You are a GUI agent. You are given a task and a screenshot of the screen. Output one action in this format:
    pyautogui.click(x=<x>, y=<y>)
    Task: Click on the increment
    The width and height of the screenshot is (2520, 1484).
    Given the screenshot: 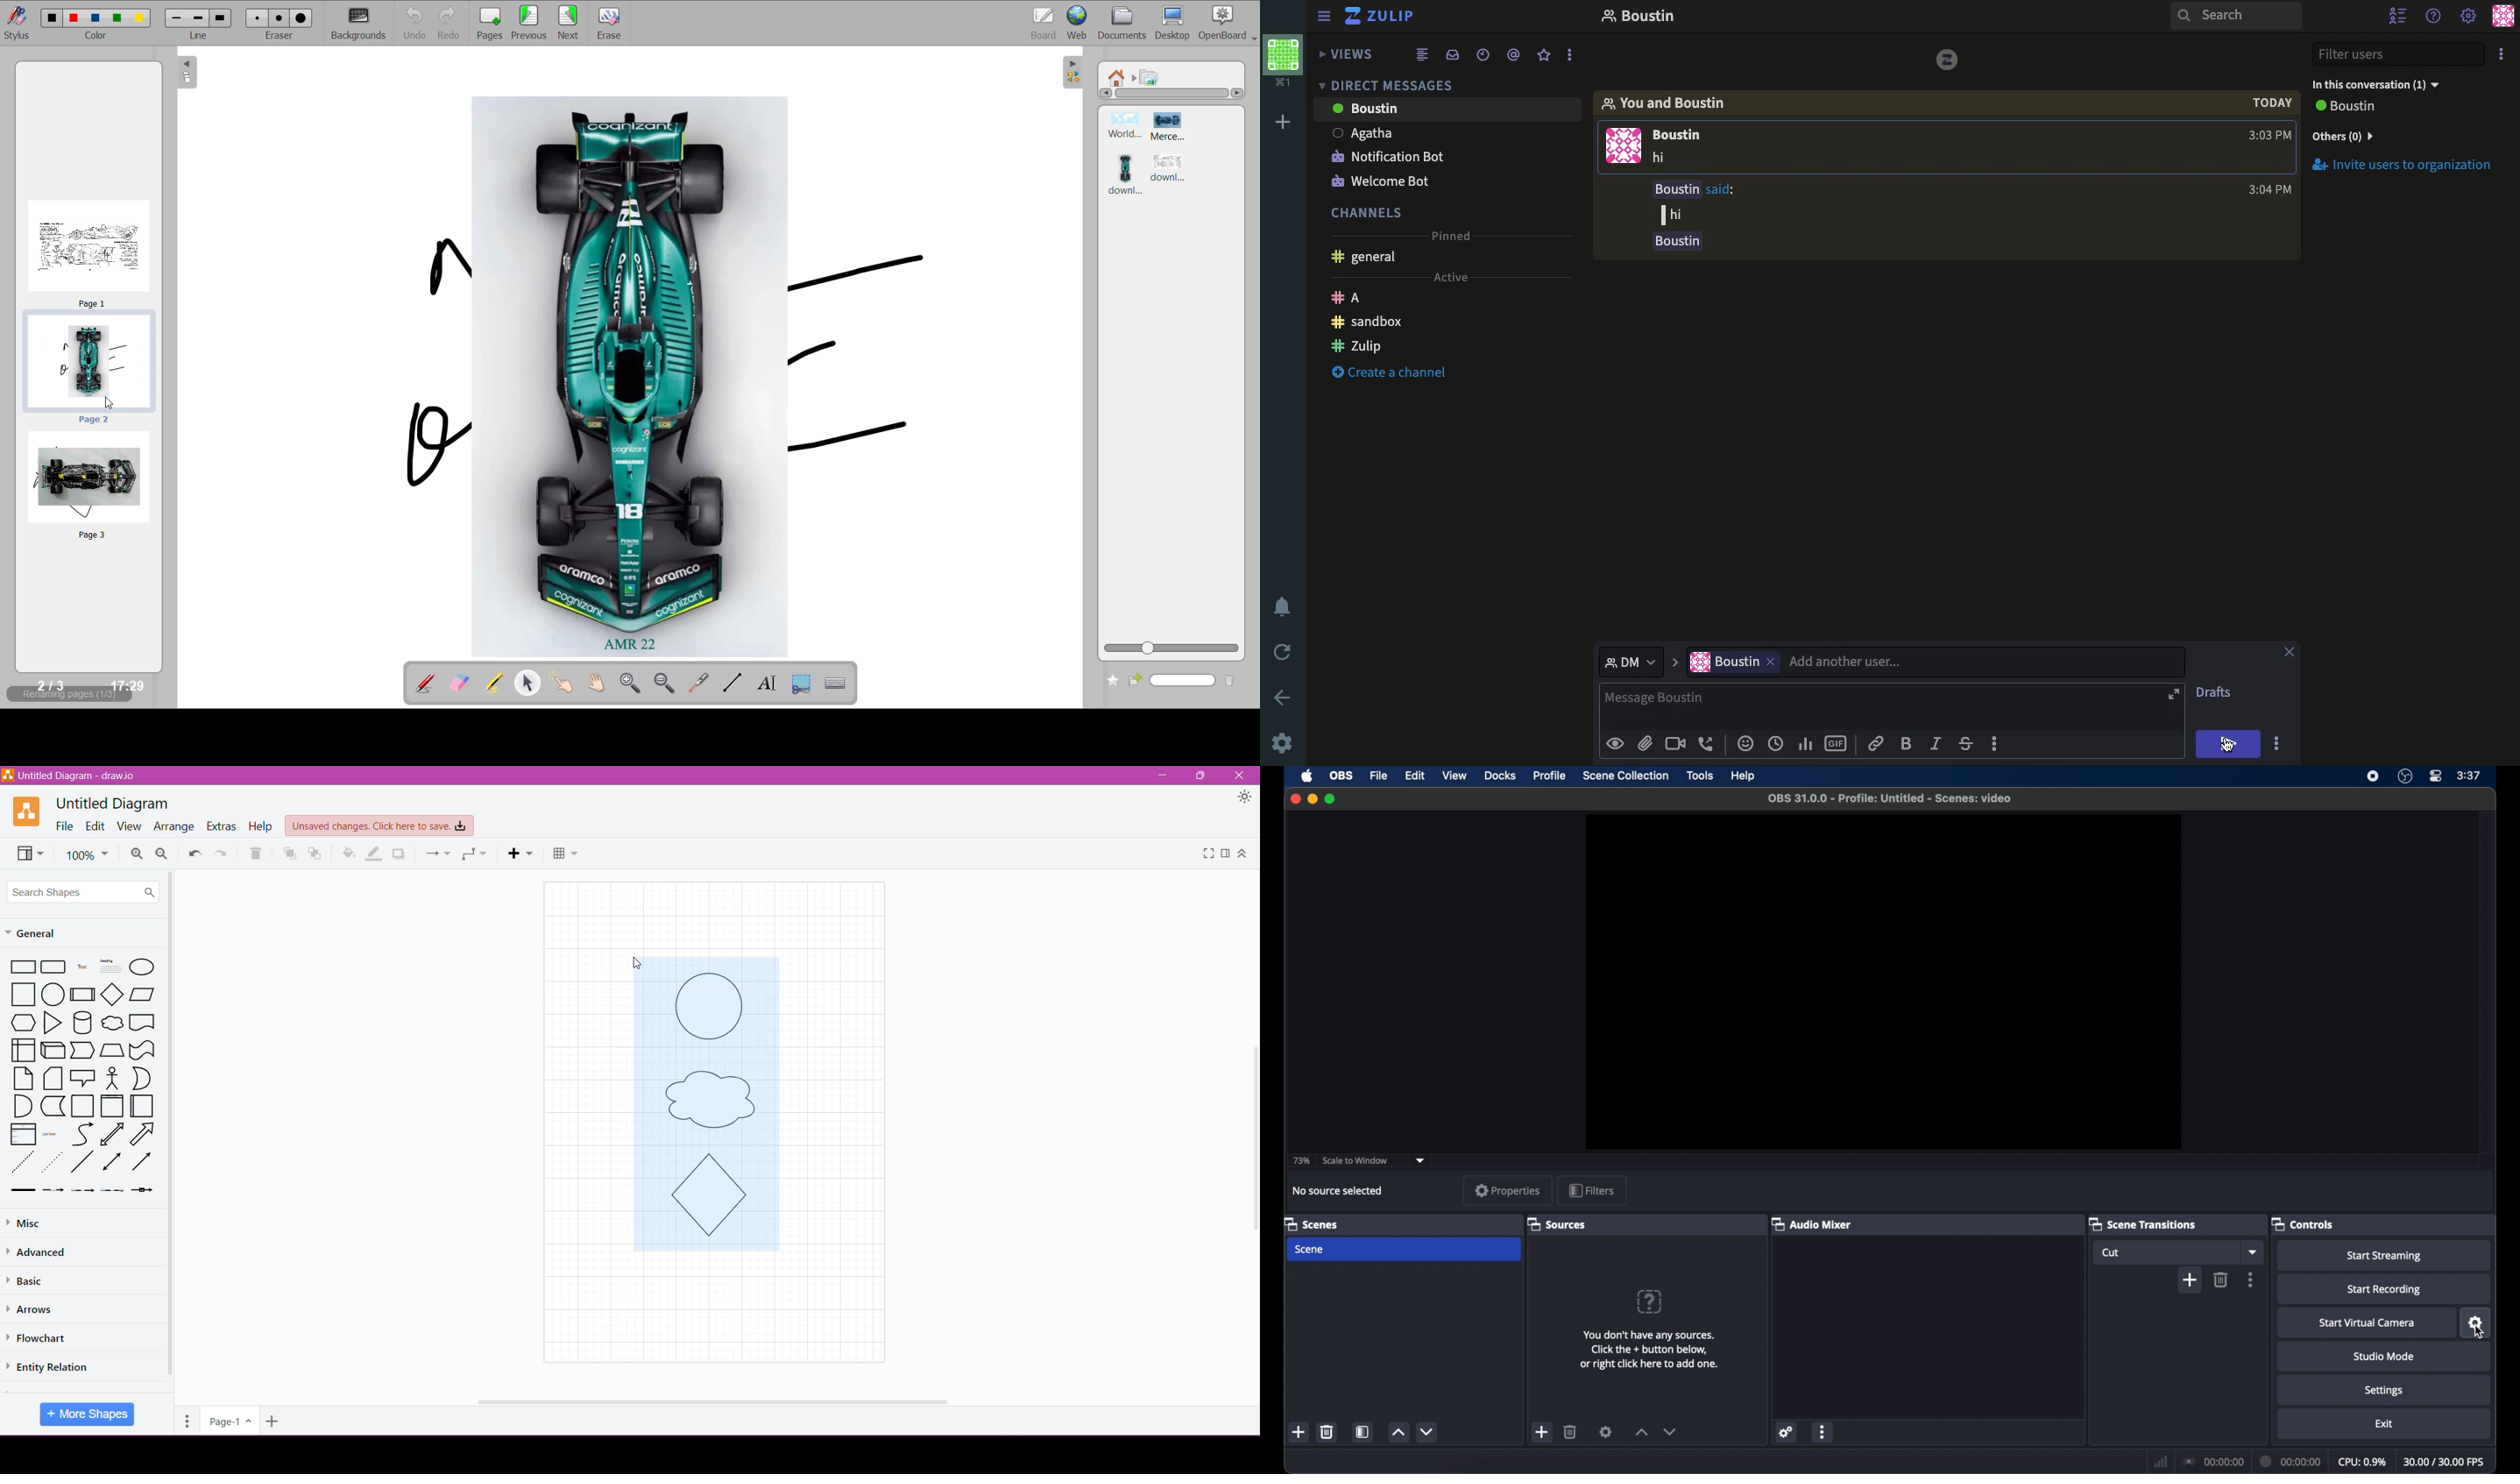 What is the action you would take?
    pyautogui.click(x=1398, y=1433)
    